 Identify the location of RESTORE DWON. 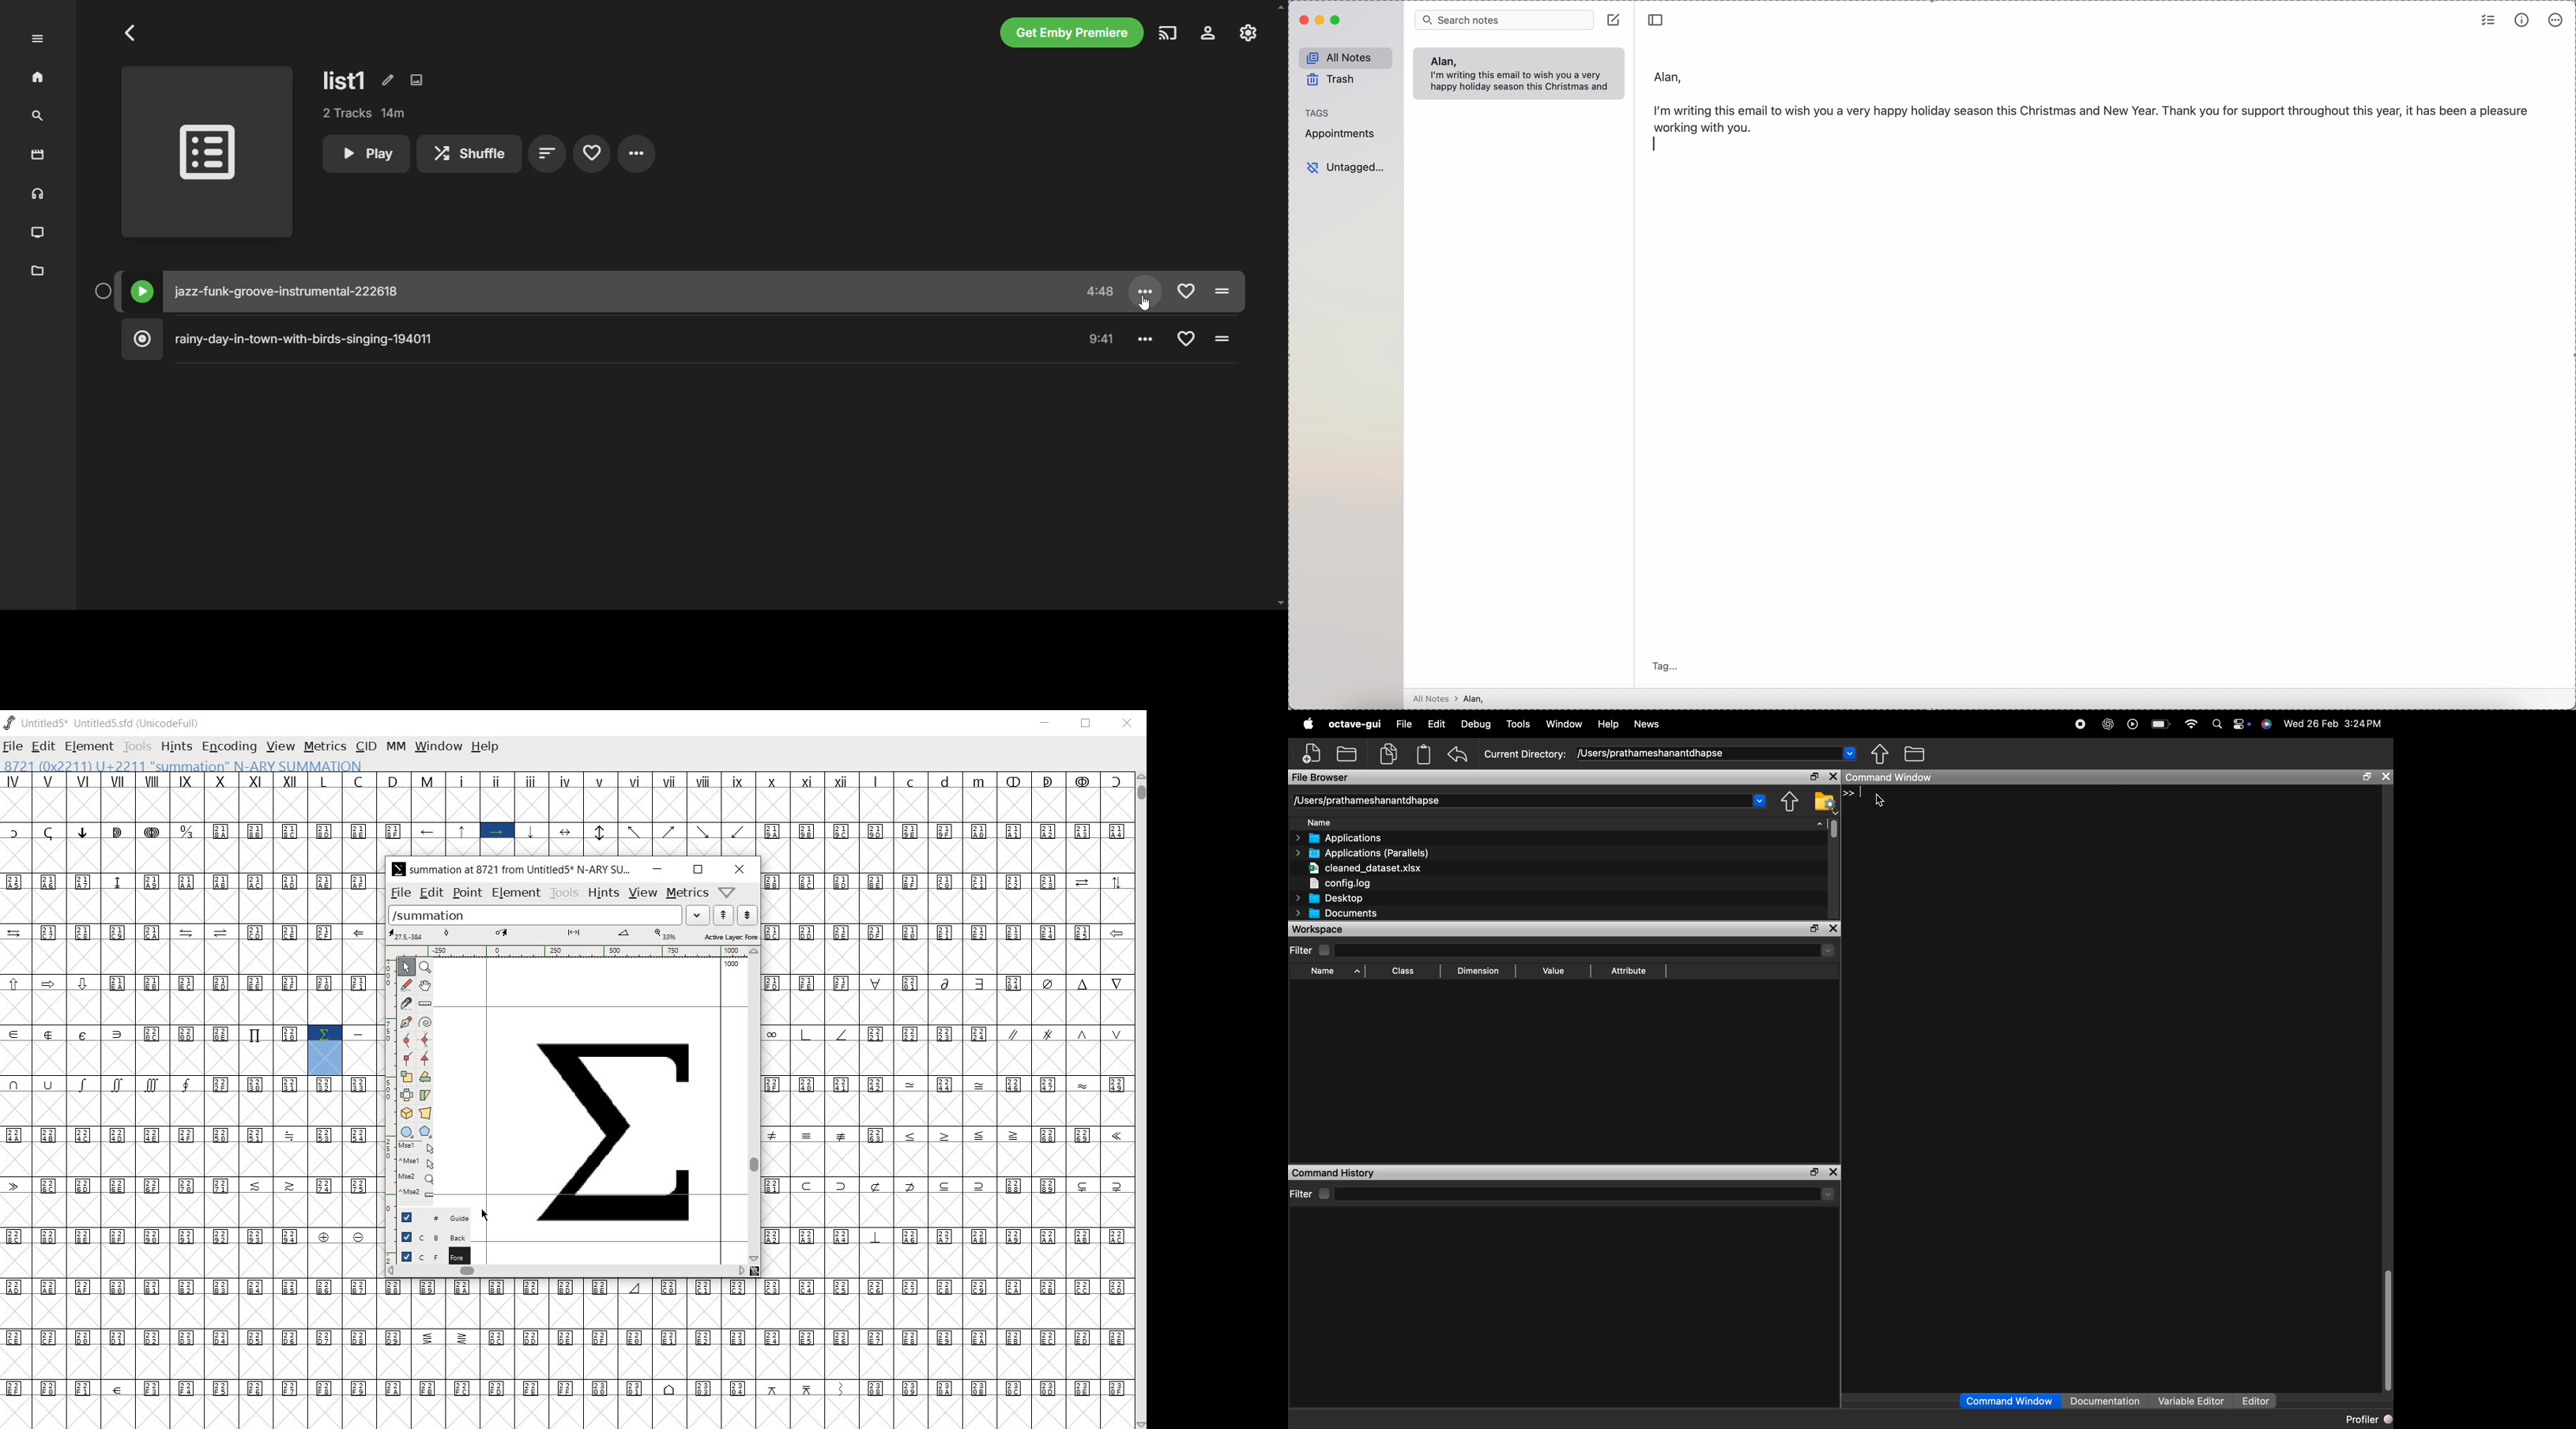
(1086, 724).